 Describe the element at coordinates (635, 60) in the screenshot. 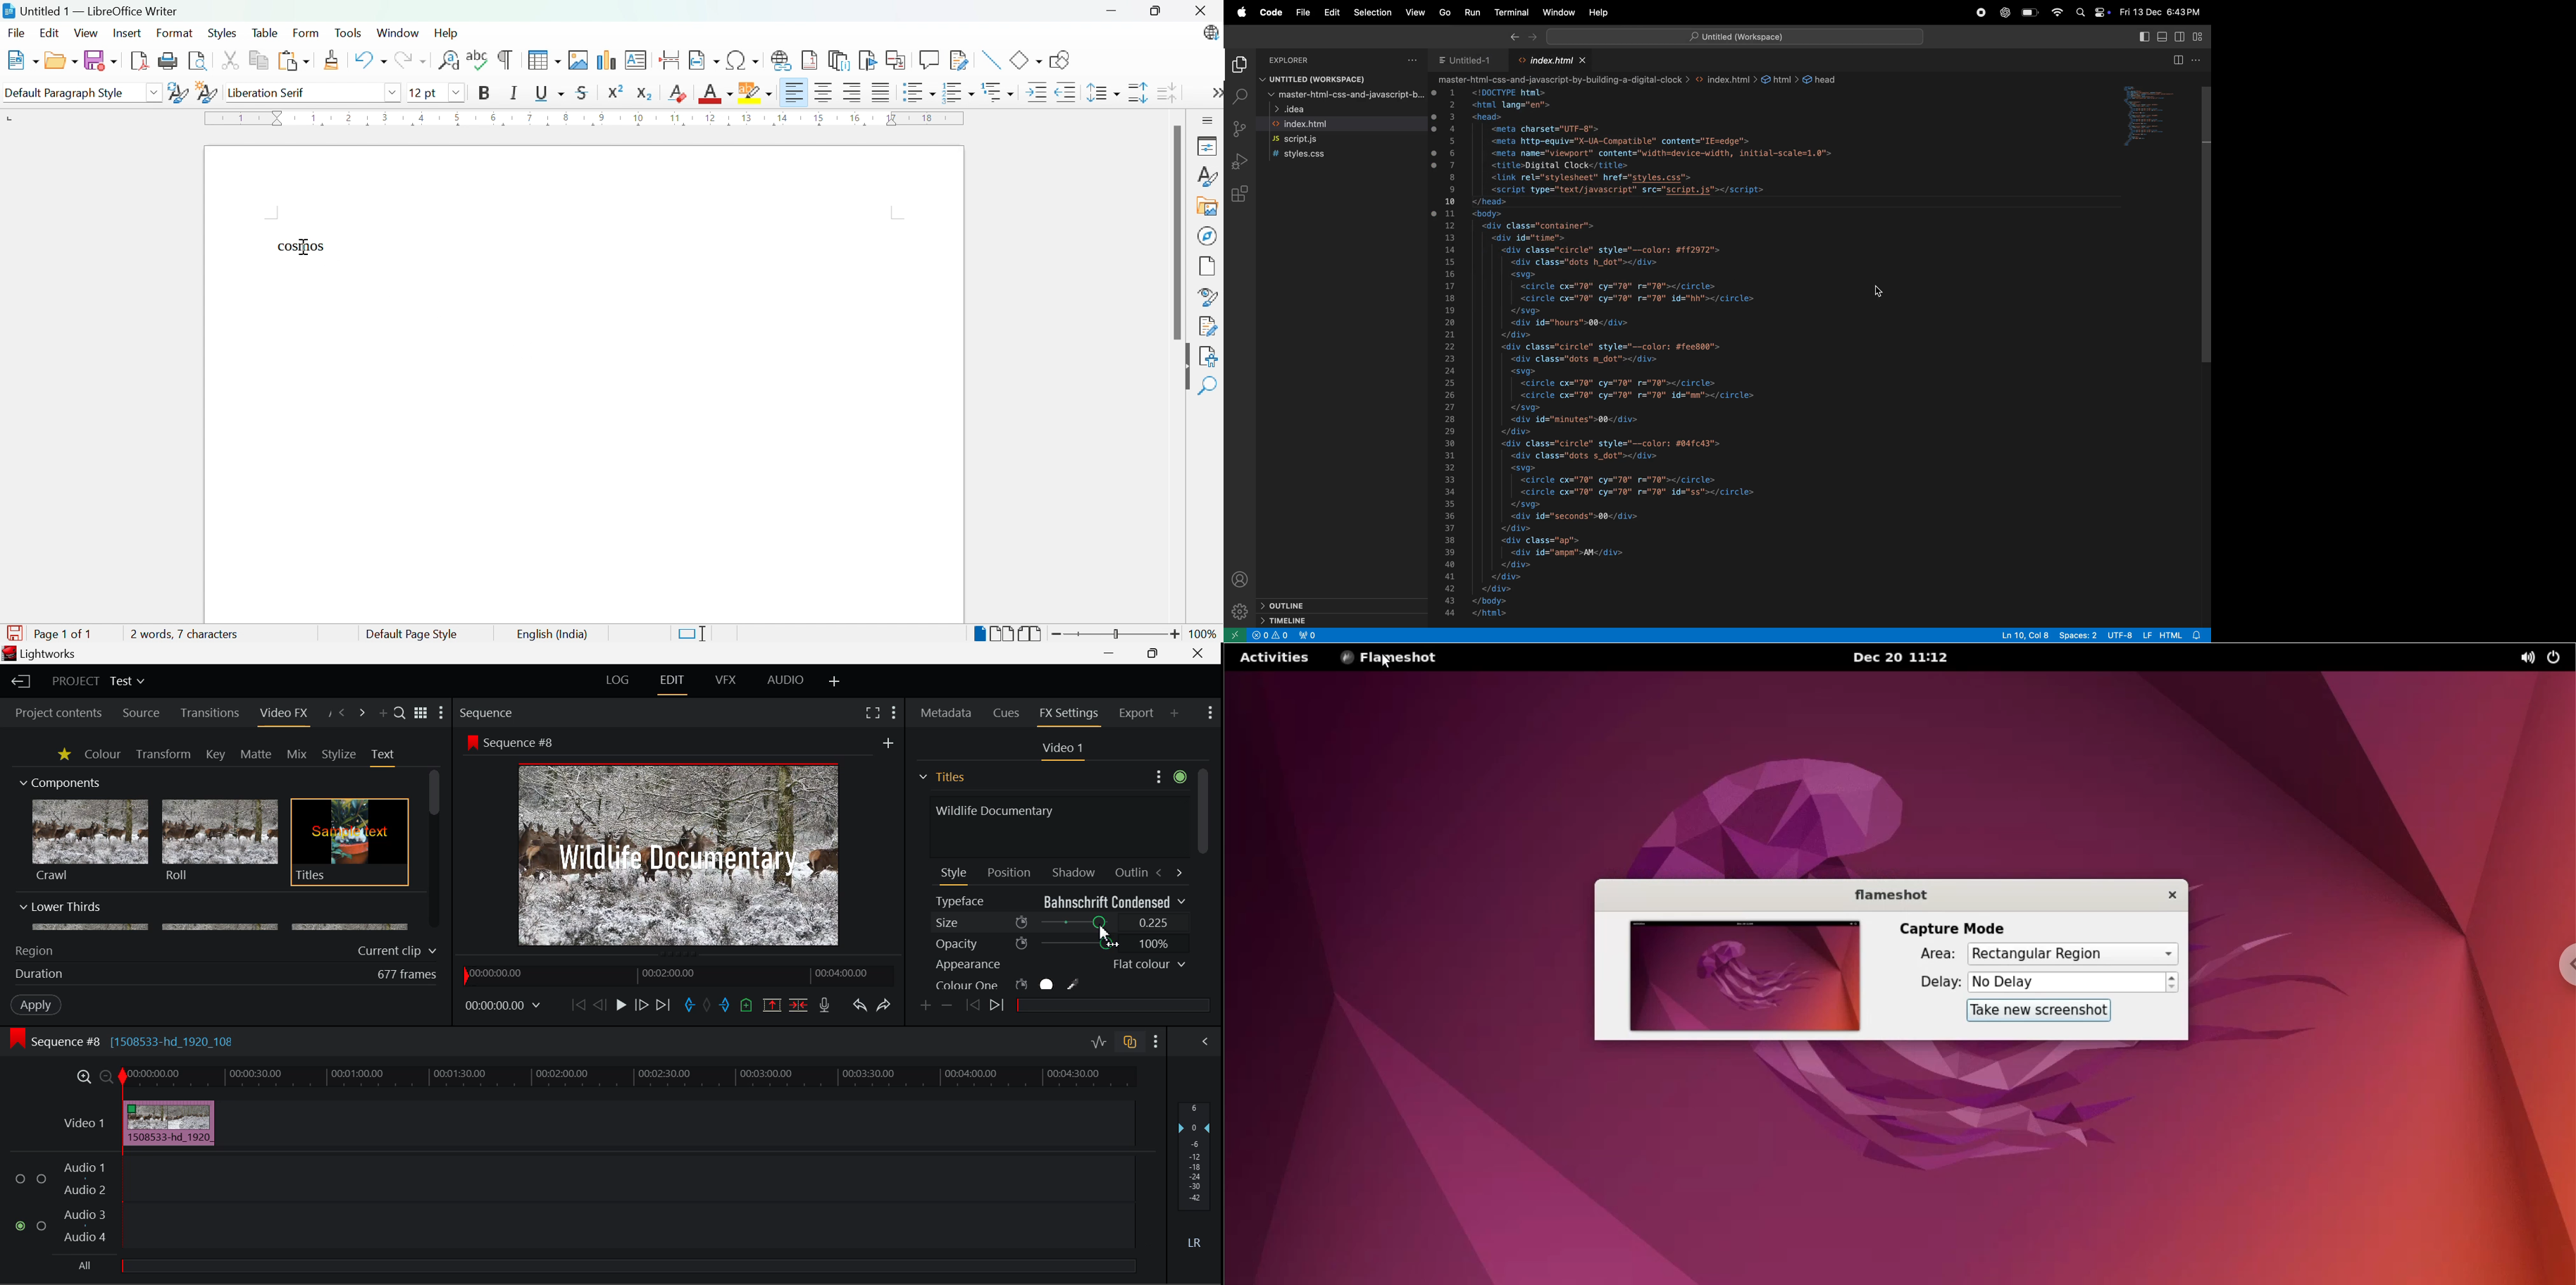

I see `Insert text box` at that location.